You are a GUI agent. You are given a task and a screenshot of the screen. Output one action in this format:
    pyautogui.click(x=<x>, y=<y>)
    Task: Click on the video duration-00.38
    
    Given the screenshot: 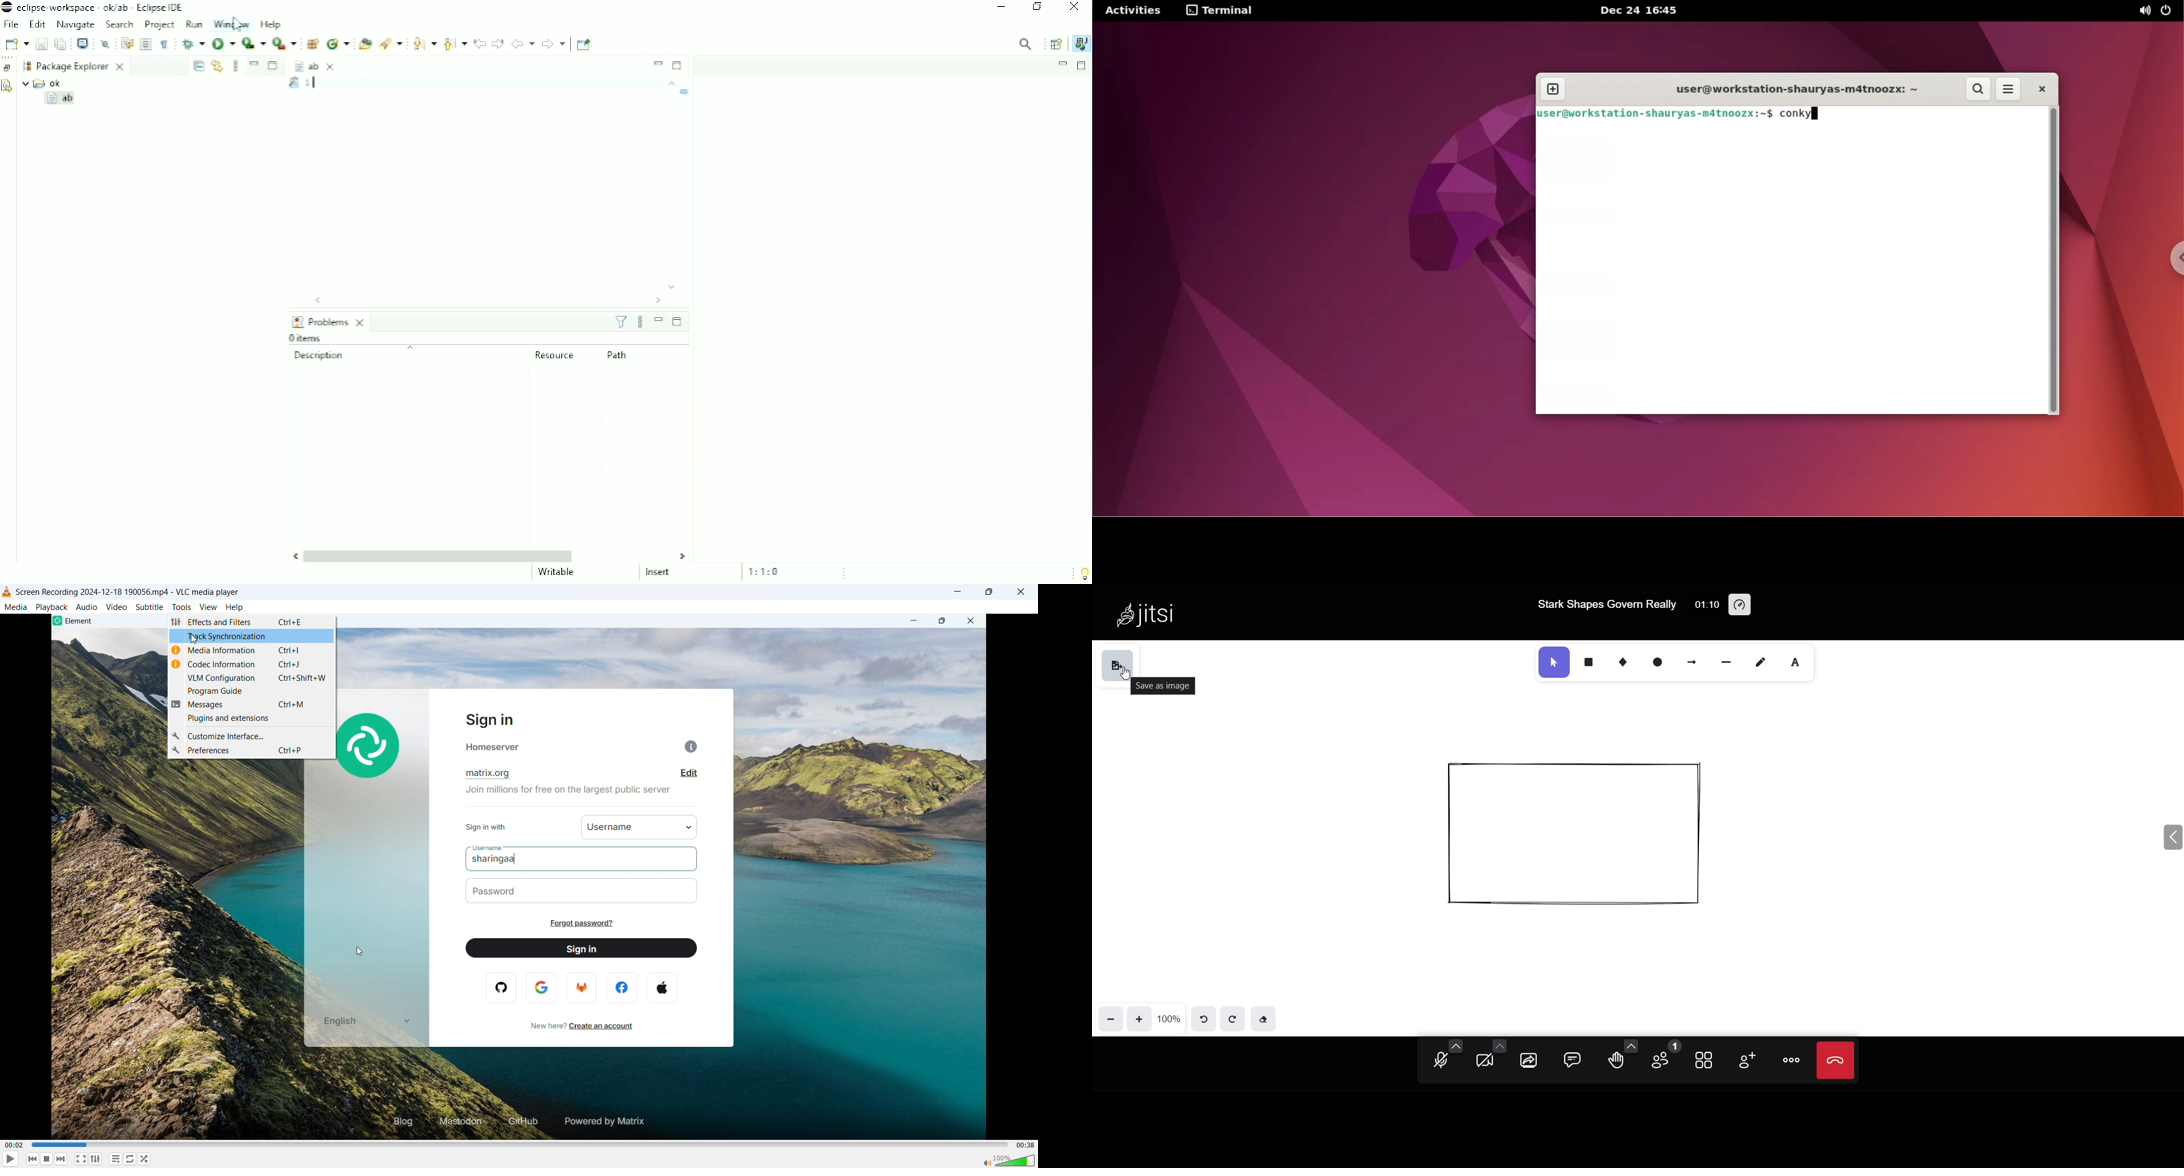 What is the action you would take?
    pyautogui.click(x=1025, y=1145)
    